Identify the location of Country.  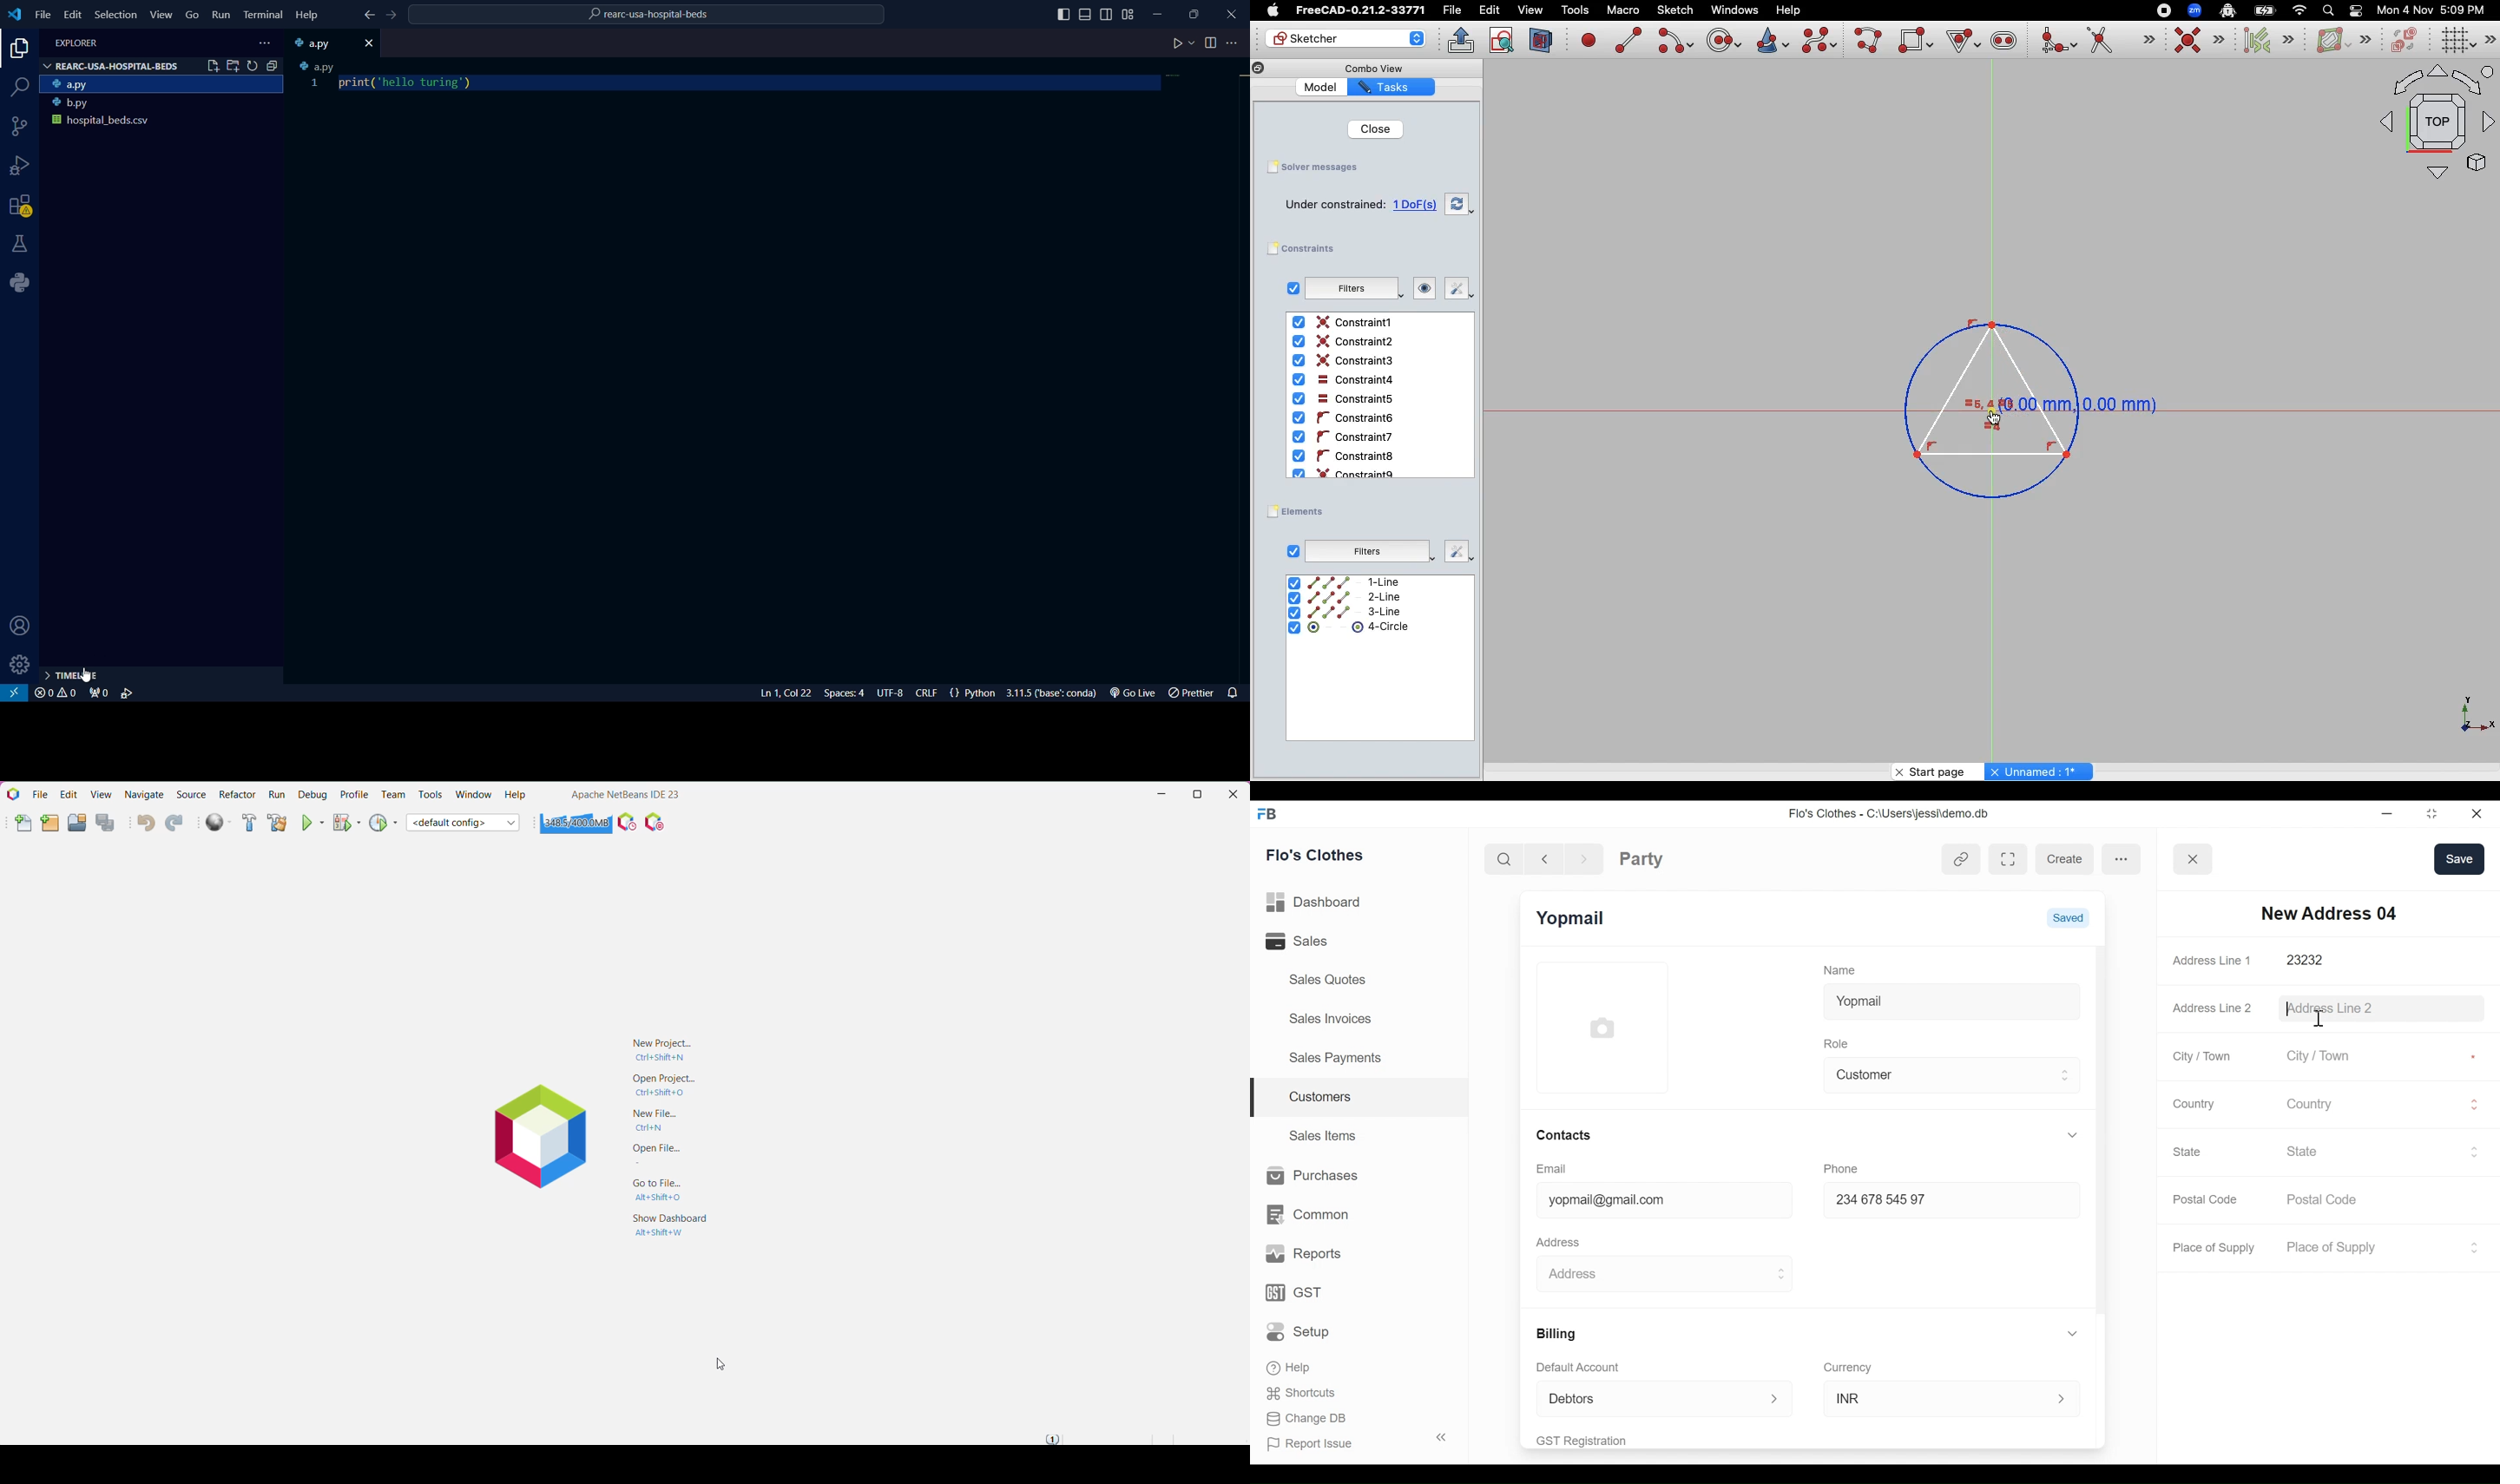
(2191, 1103).